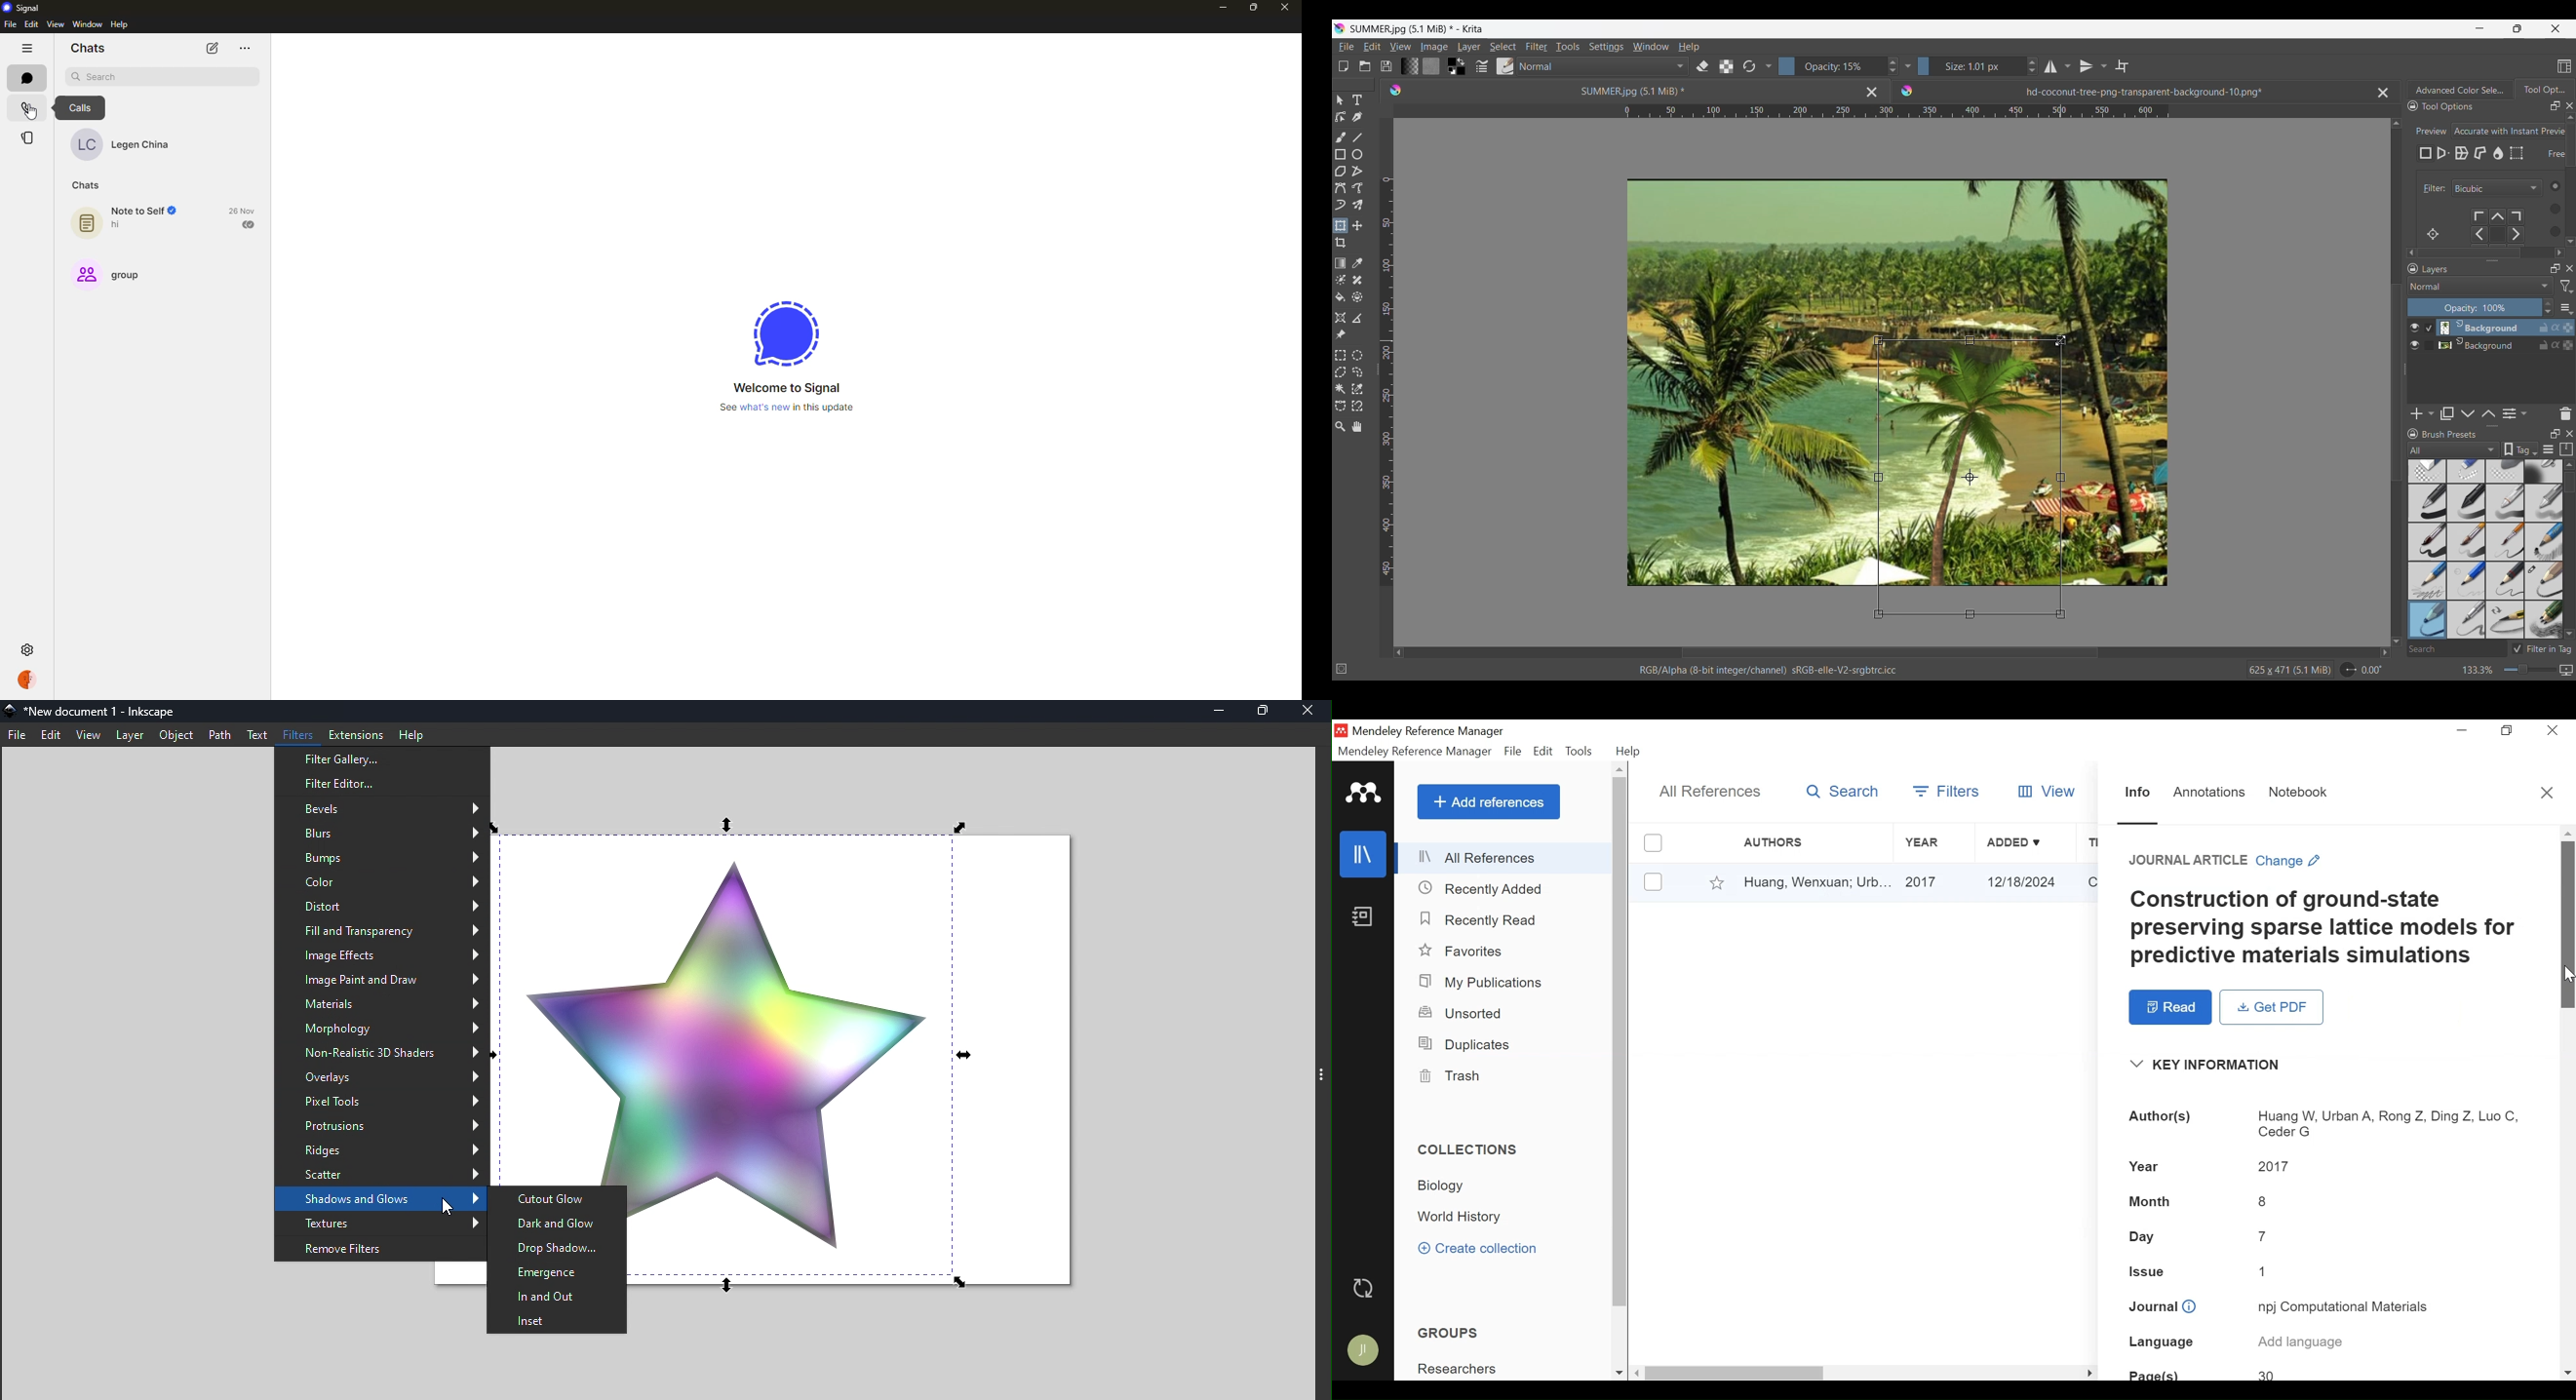 This screenshot has height=1400, width=2576. I want to click on ink pen, so click(2545, 622).